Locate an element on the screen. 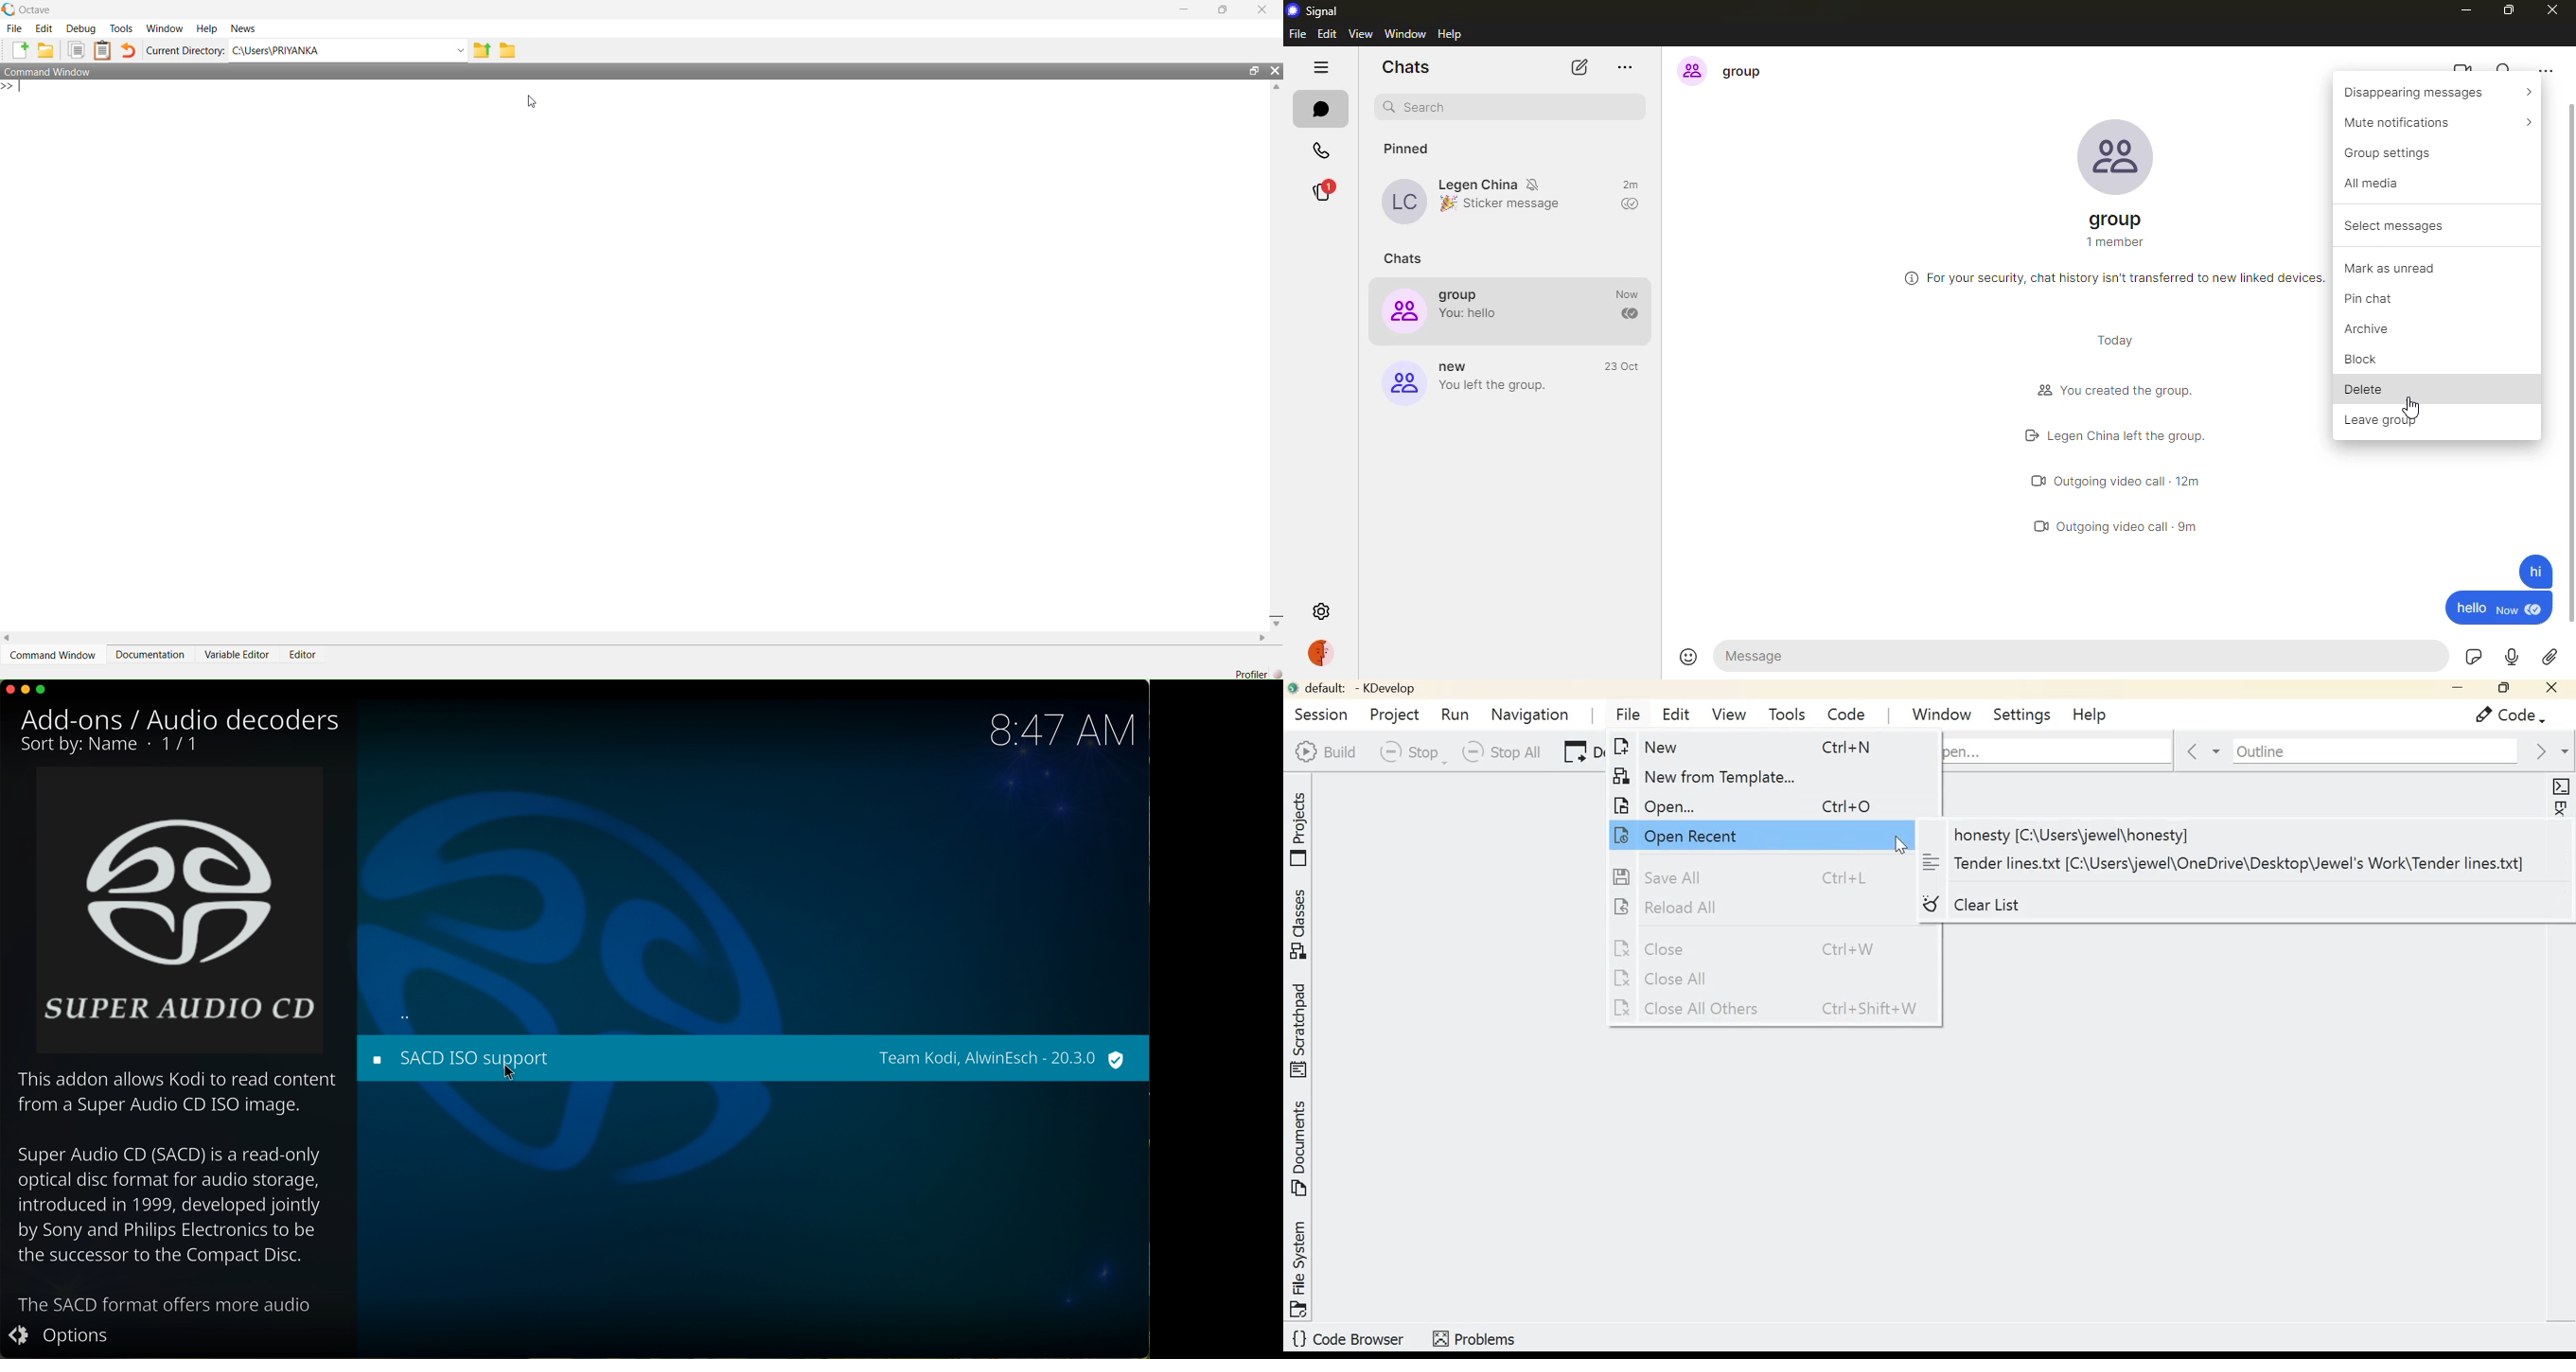 This screenshot has height=1372, width=2576. back is located at coordinates (406, 1018).